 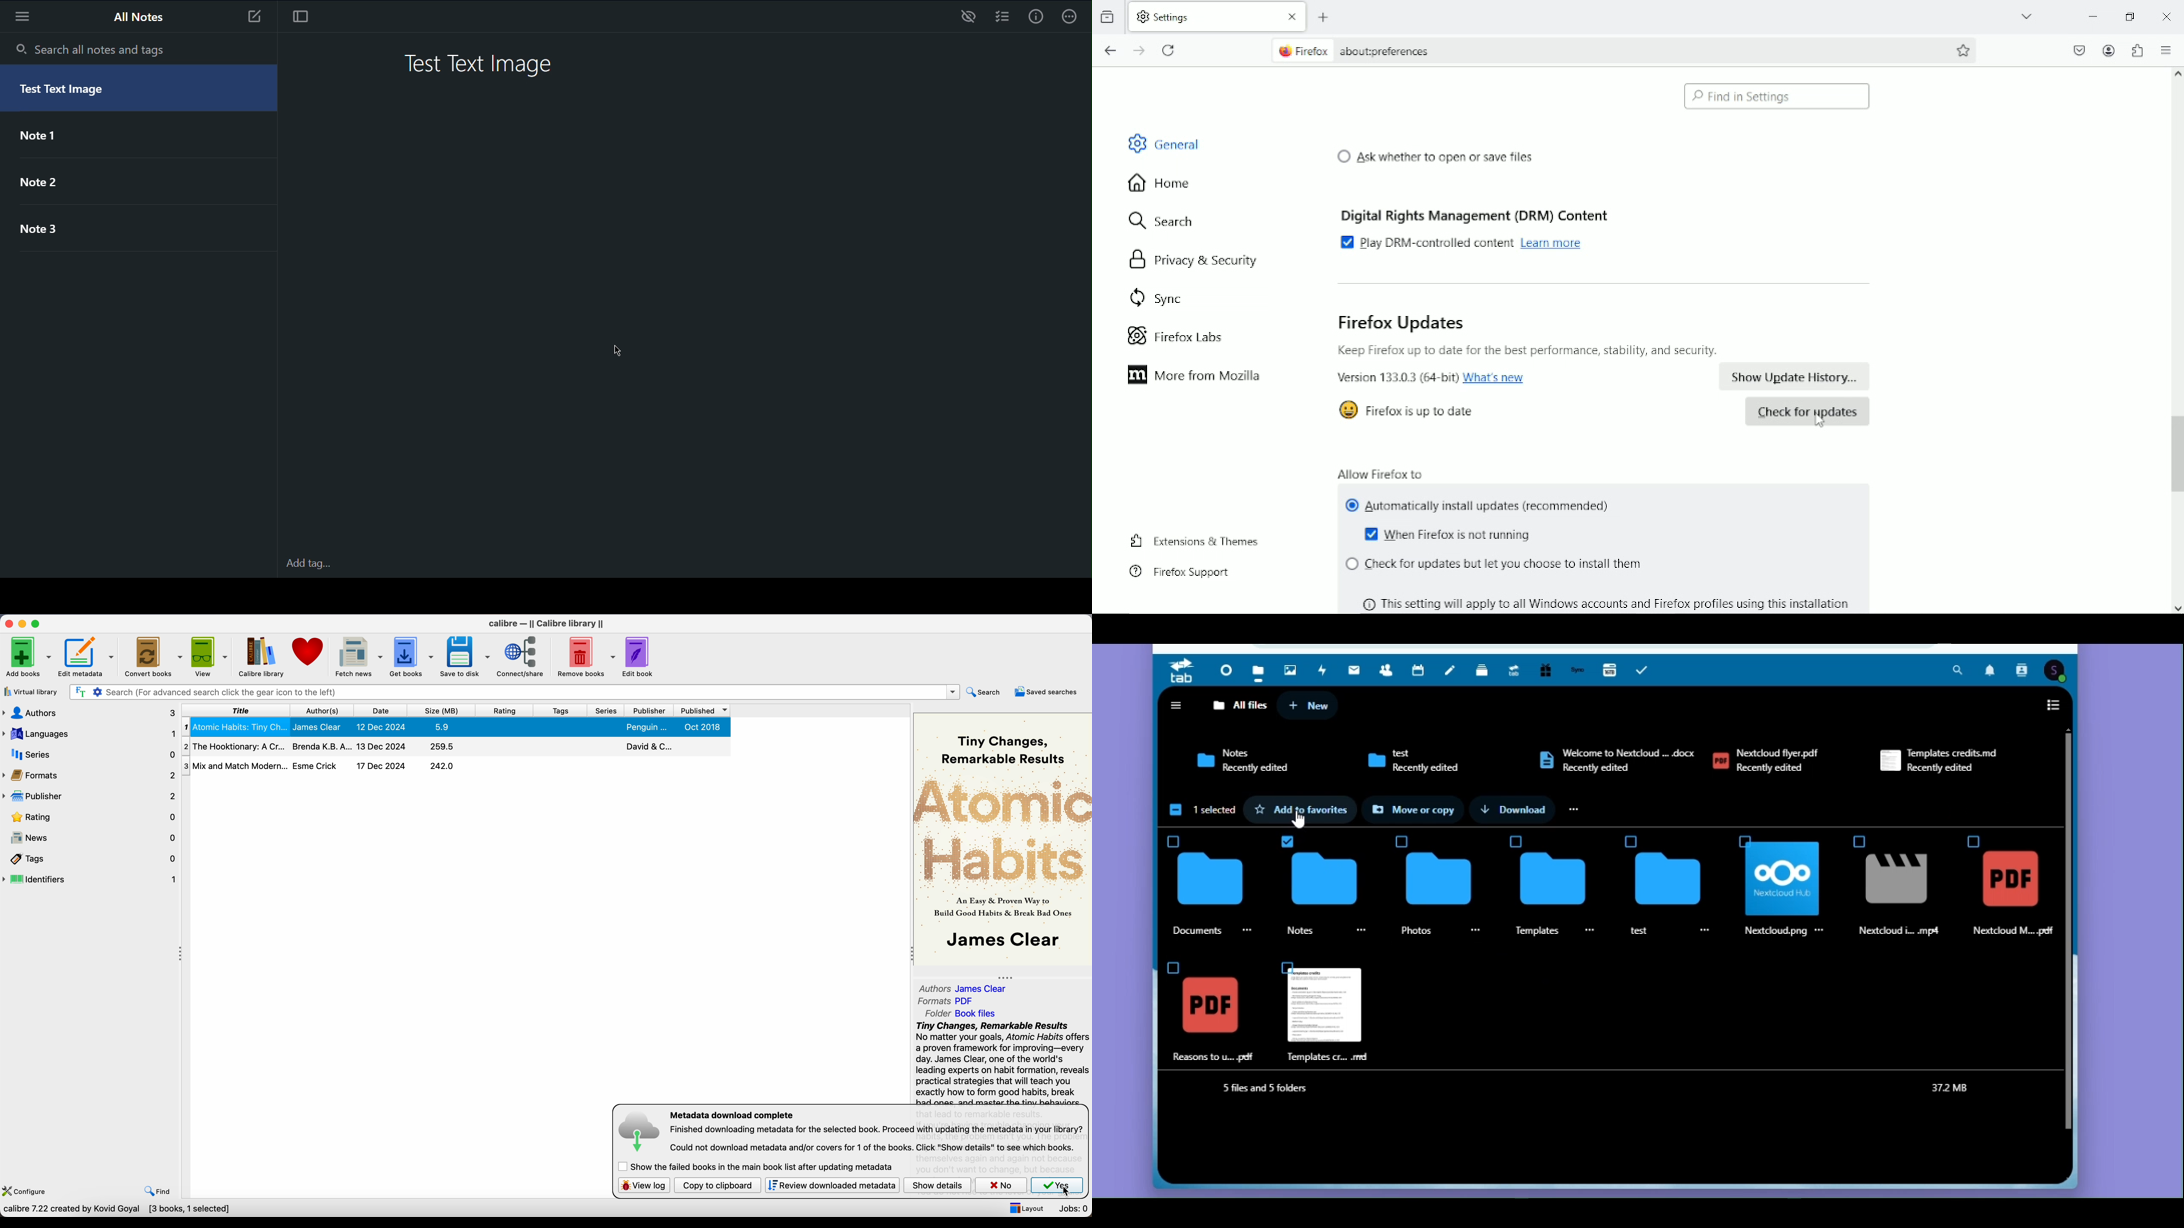 What do you see at coordinates (94, 859) in the screenshot?
I see `tags` at bounding box center [94, 859].